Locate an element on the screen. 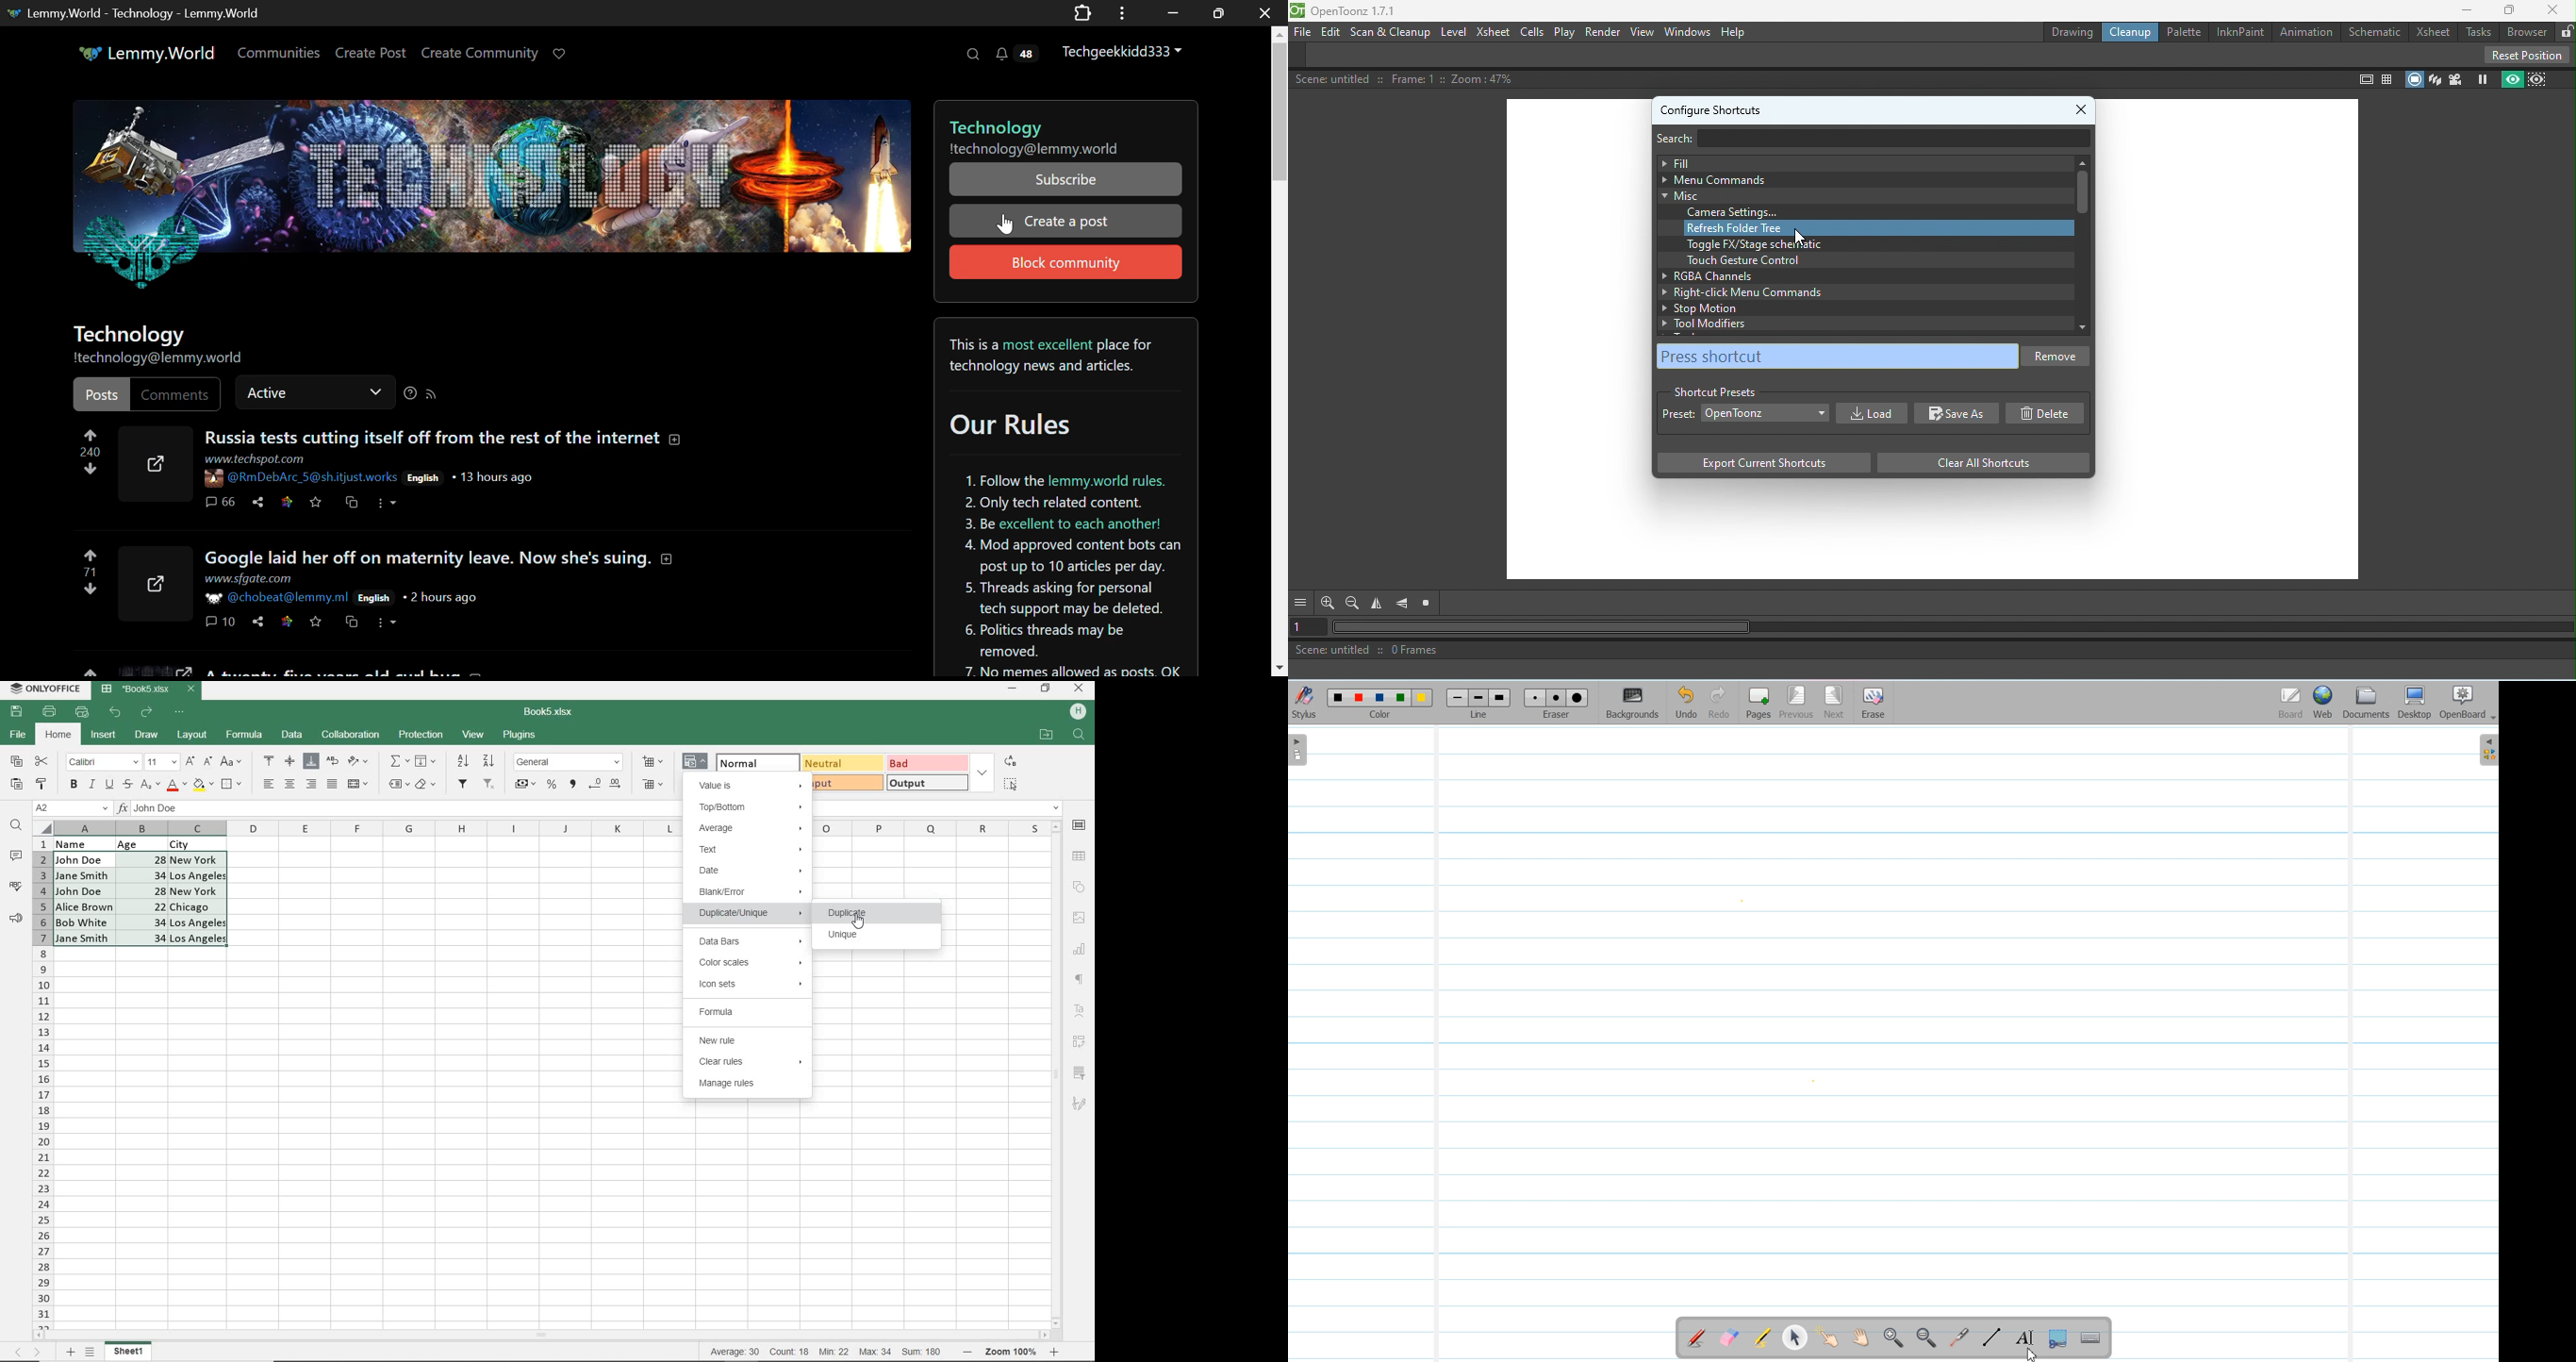  !technology@lemmy.world is located at coordinates (166, 358).